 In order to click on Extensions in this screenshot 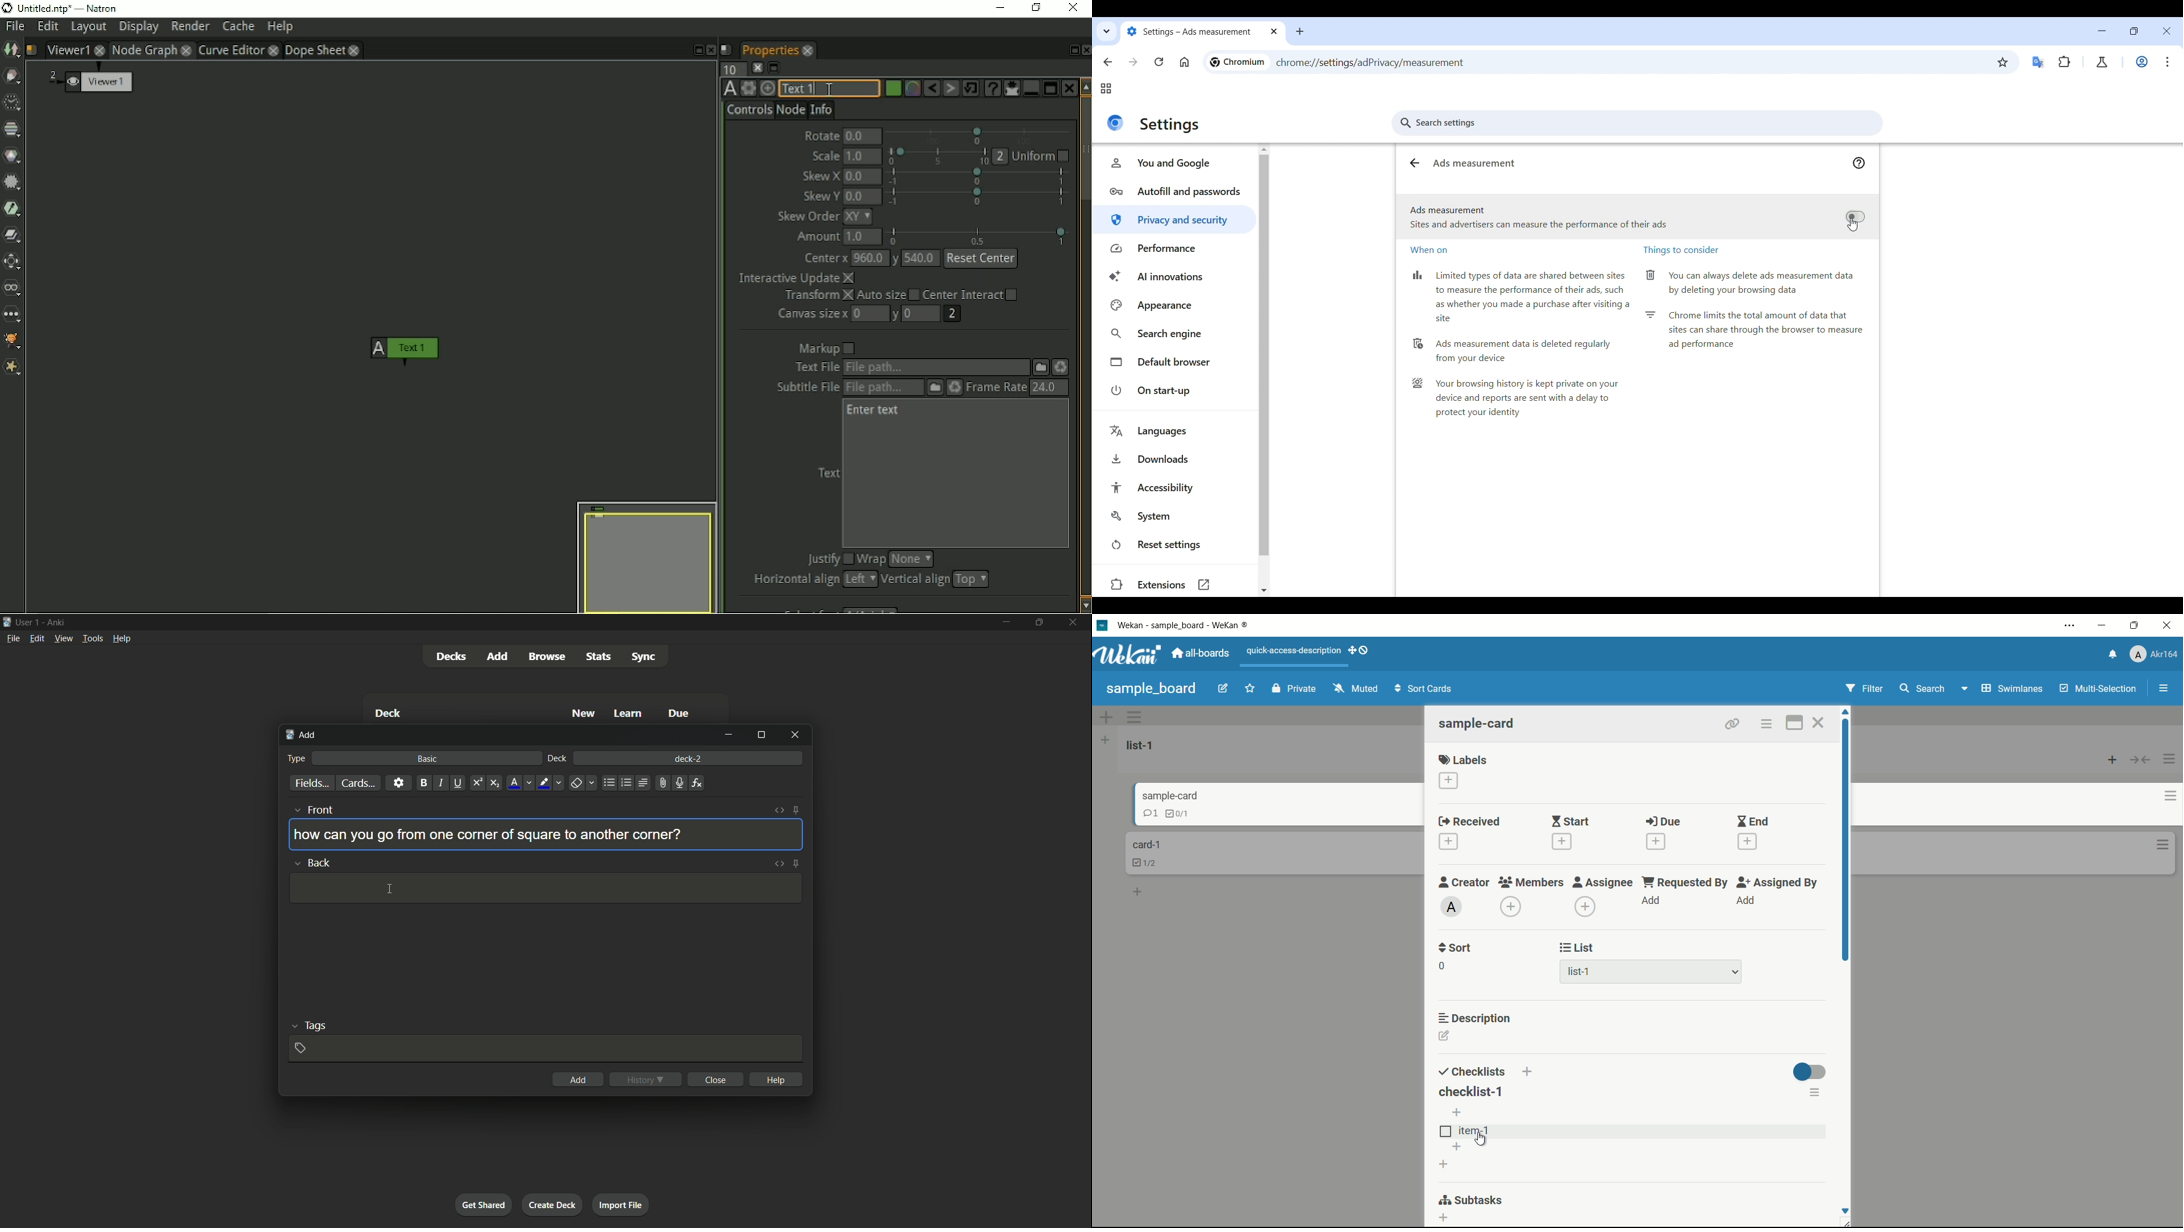, I will do `click(1170, 586)`.